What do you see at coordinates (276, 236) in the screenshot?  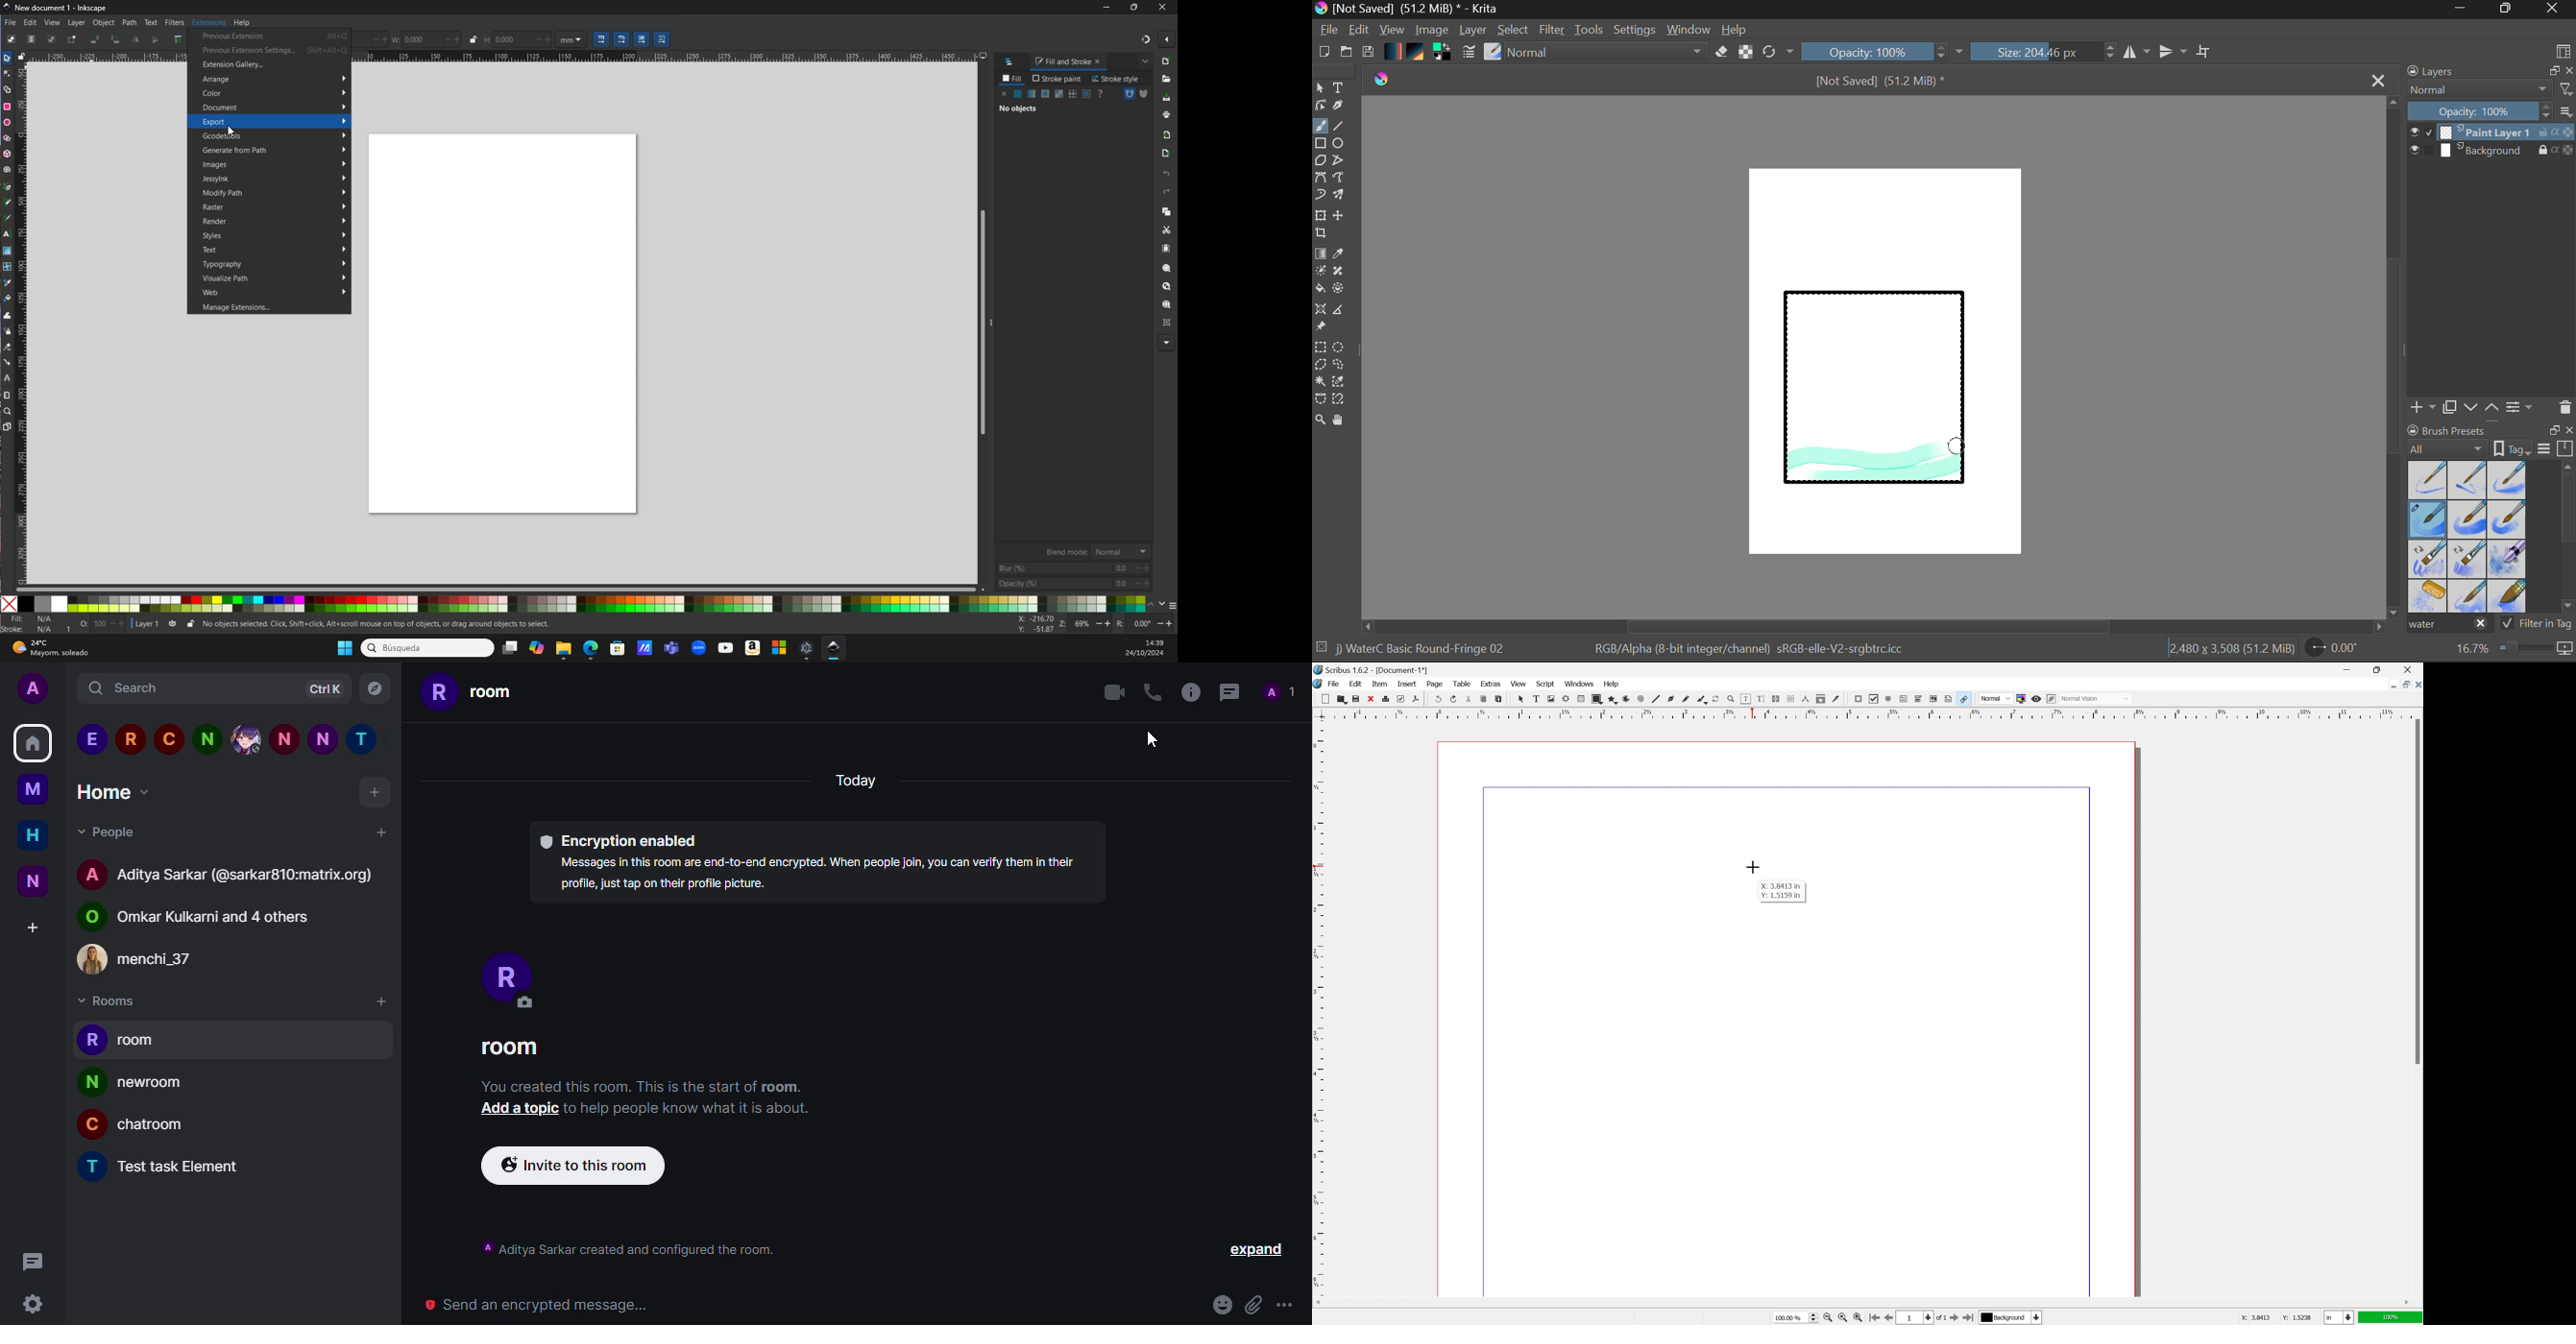 I see `Styles` at bounding box center [276, 236].